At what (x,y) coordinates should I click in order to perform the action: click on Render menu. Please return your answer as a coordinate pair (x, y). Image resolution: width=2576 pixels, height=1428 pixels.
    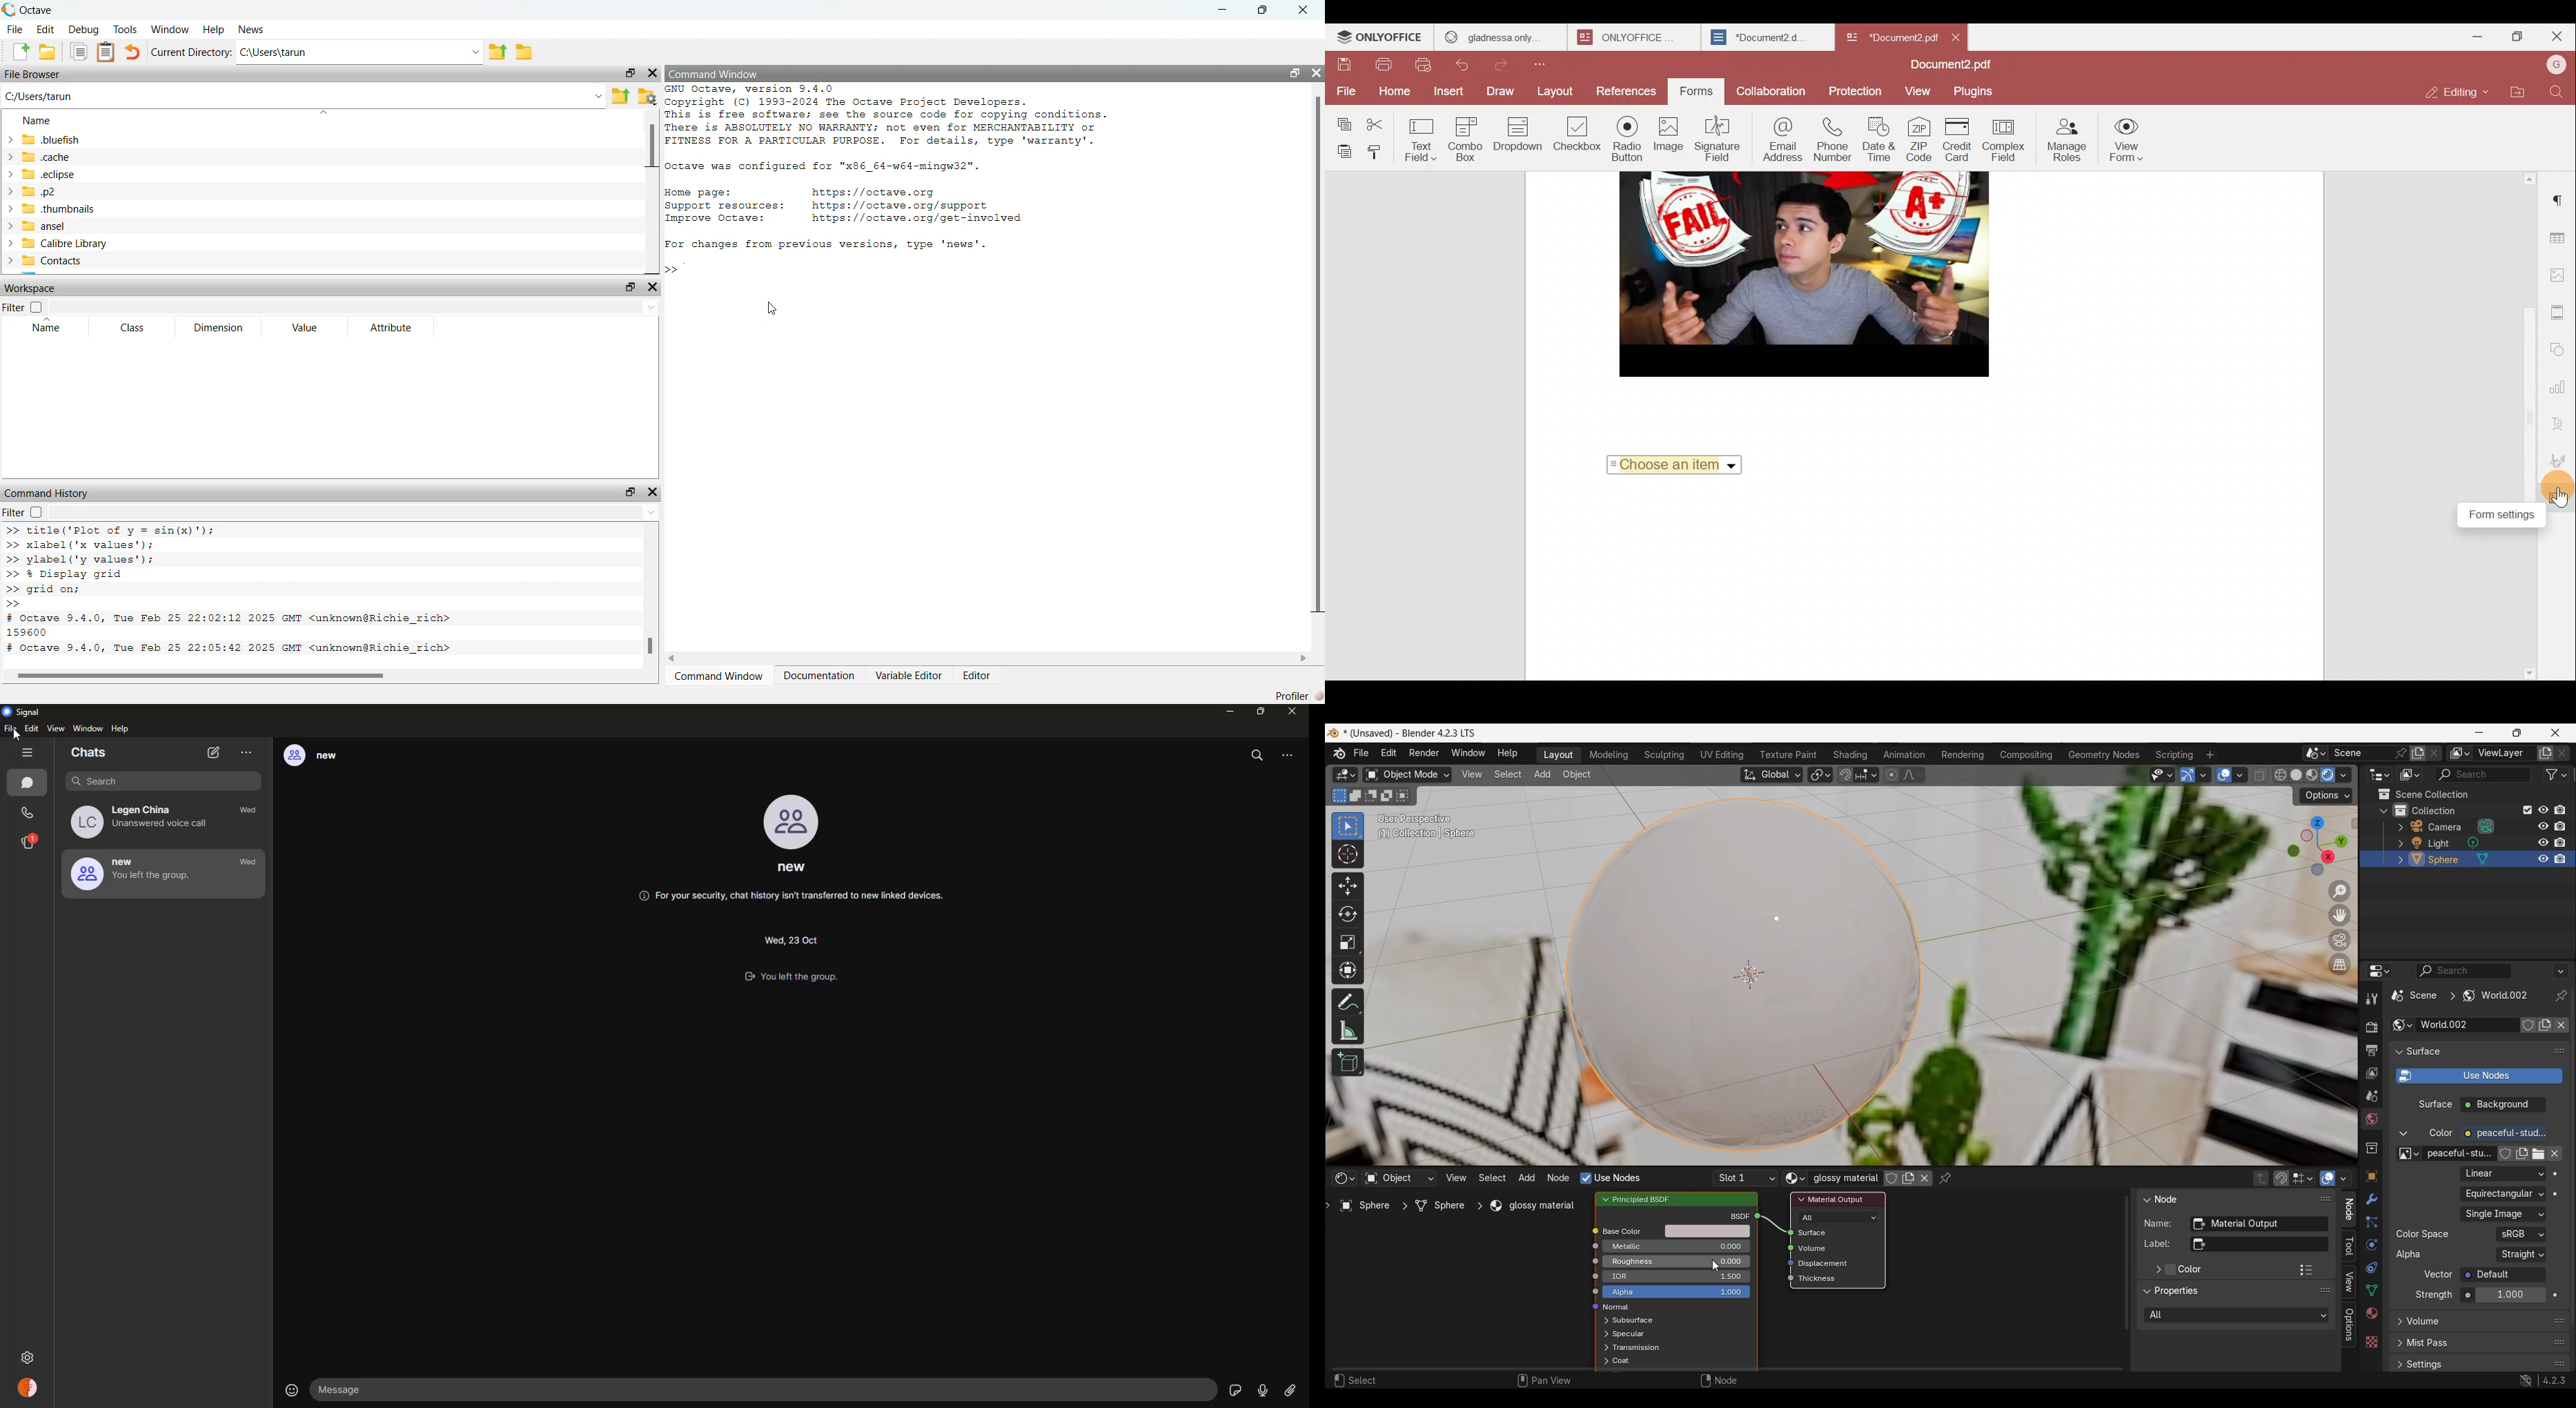
    Looking at the image, I should click on (1424, 754).